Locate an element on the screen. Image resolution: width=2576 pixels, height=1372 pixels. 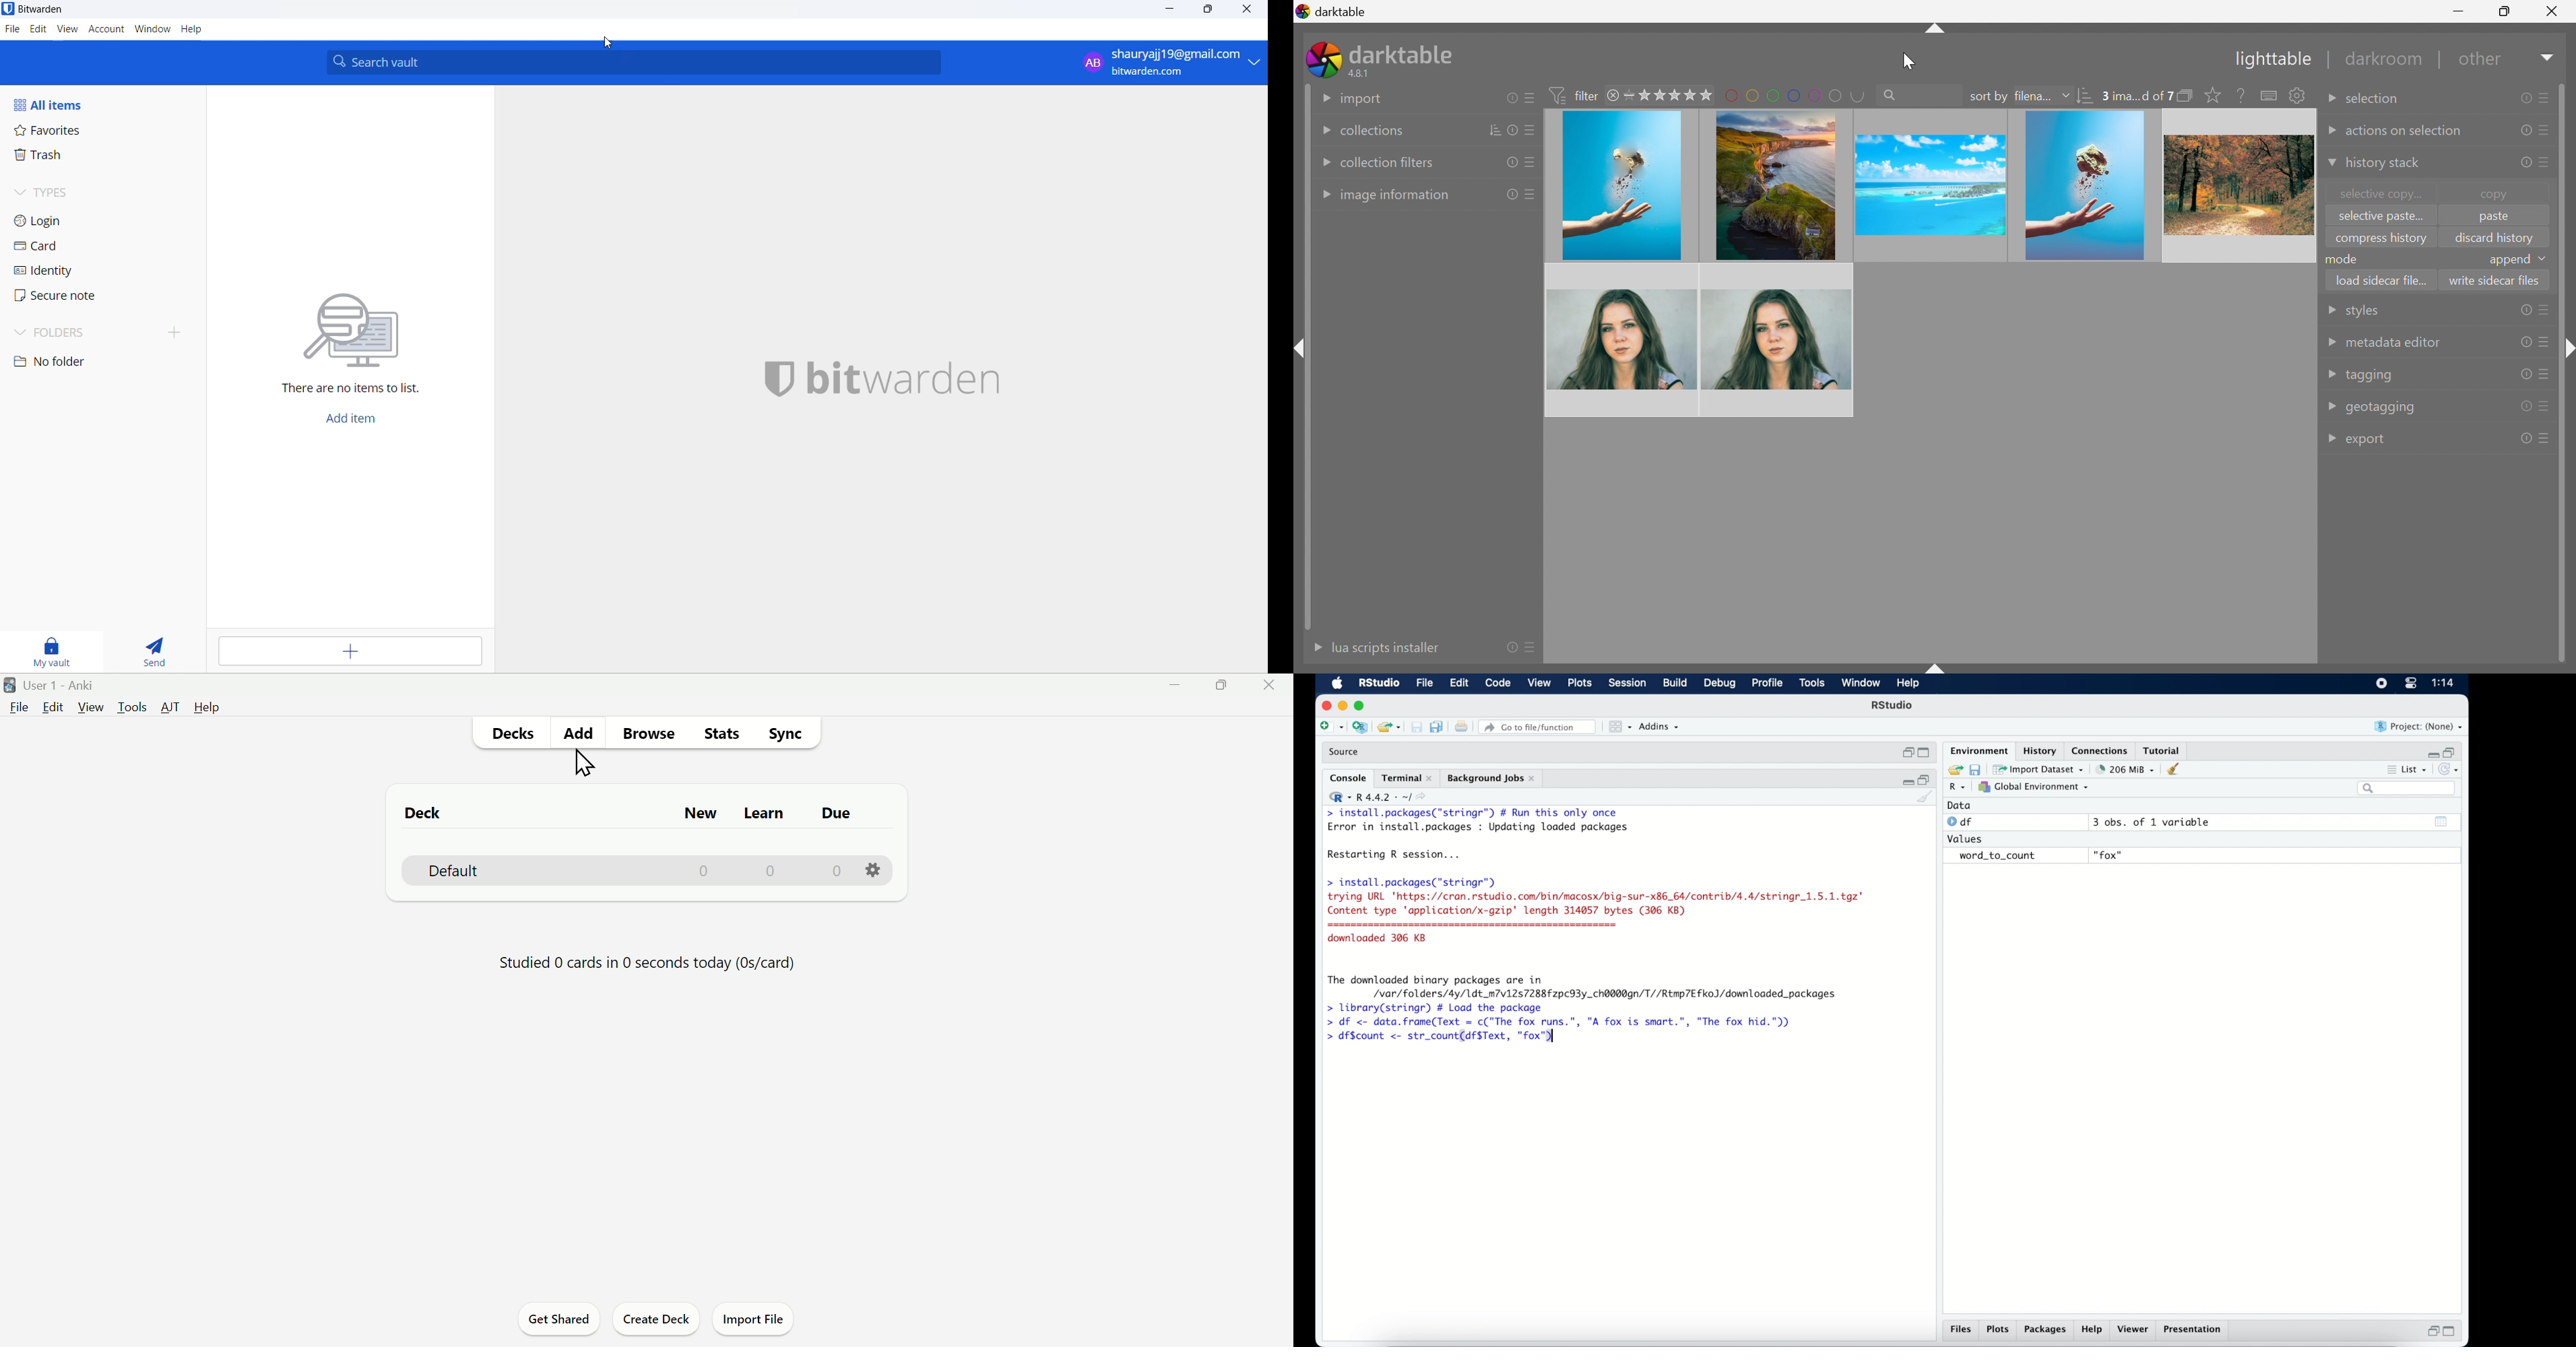
Stats is located at coordinates (721, 733).